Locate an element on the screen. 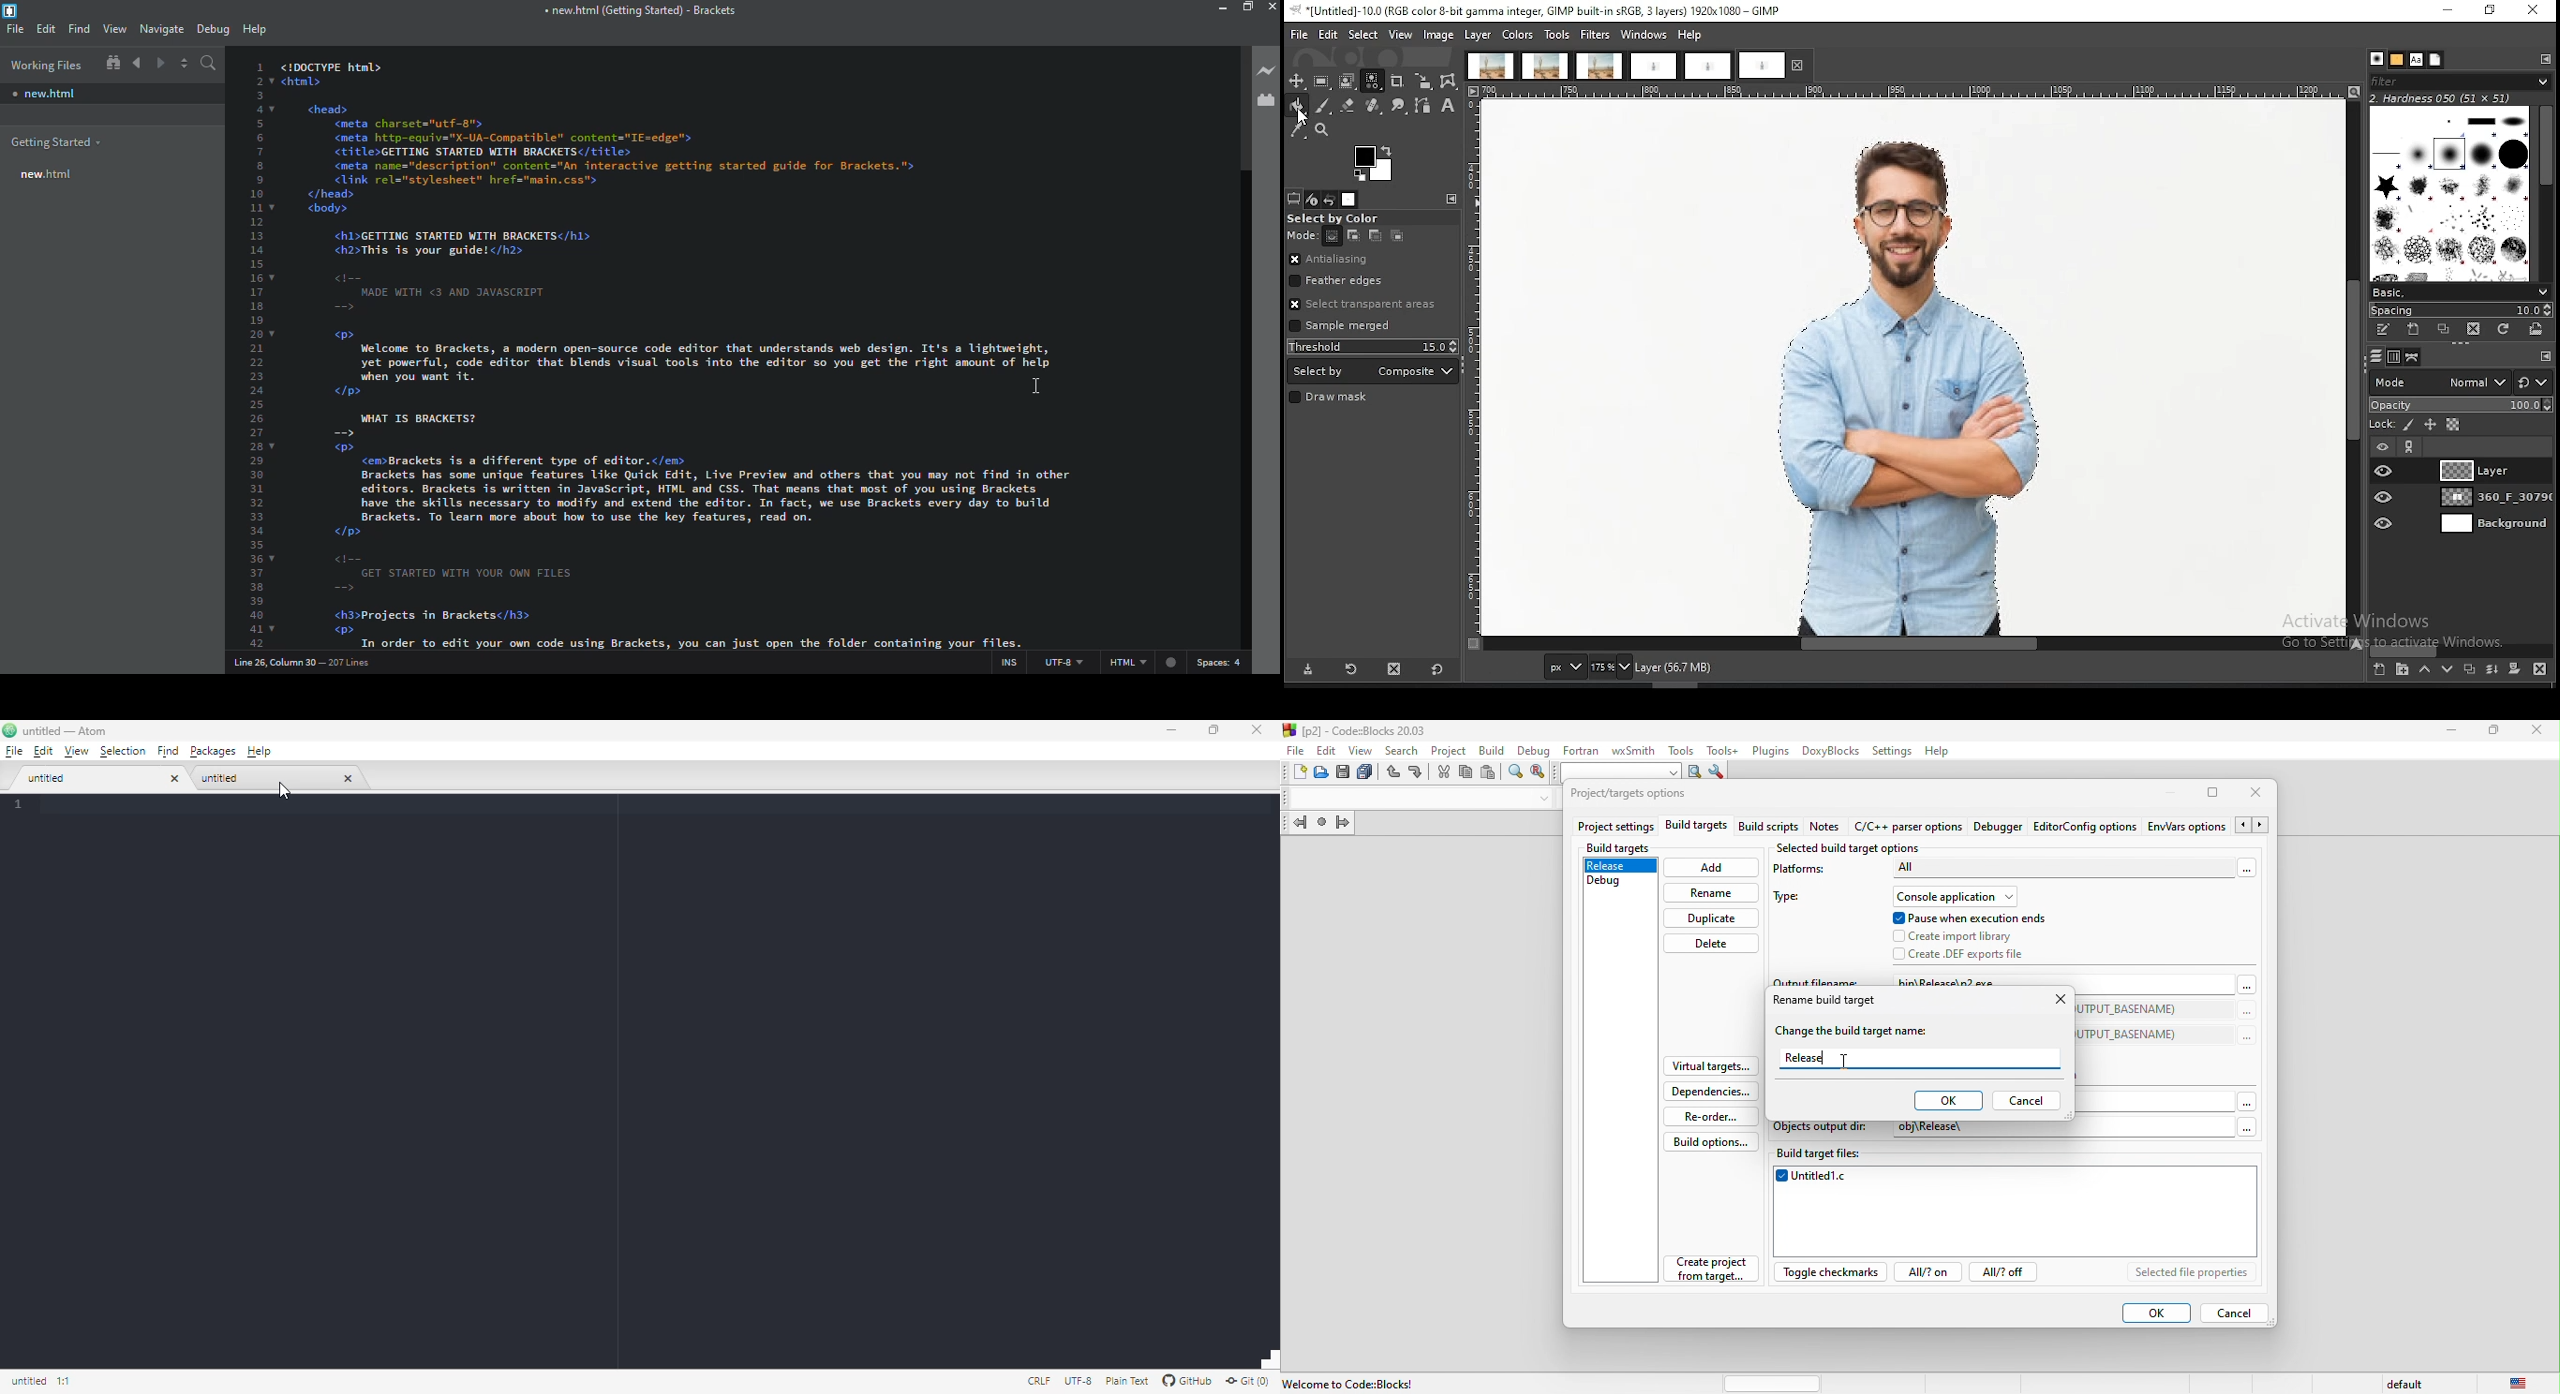 This screenshot has height=1400, width=2576. add a mask is located at coordinates (2514, 668).